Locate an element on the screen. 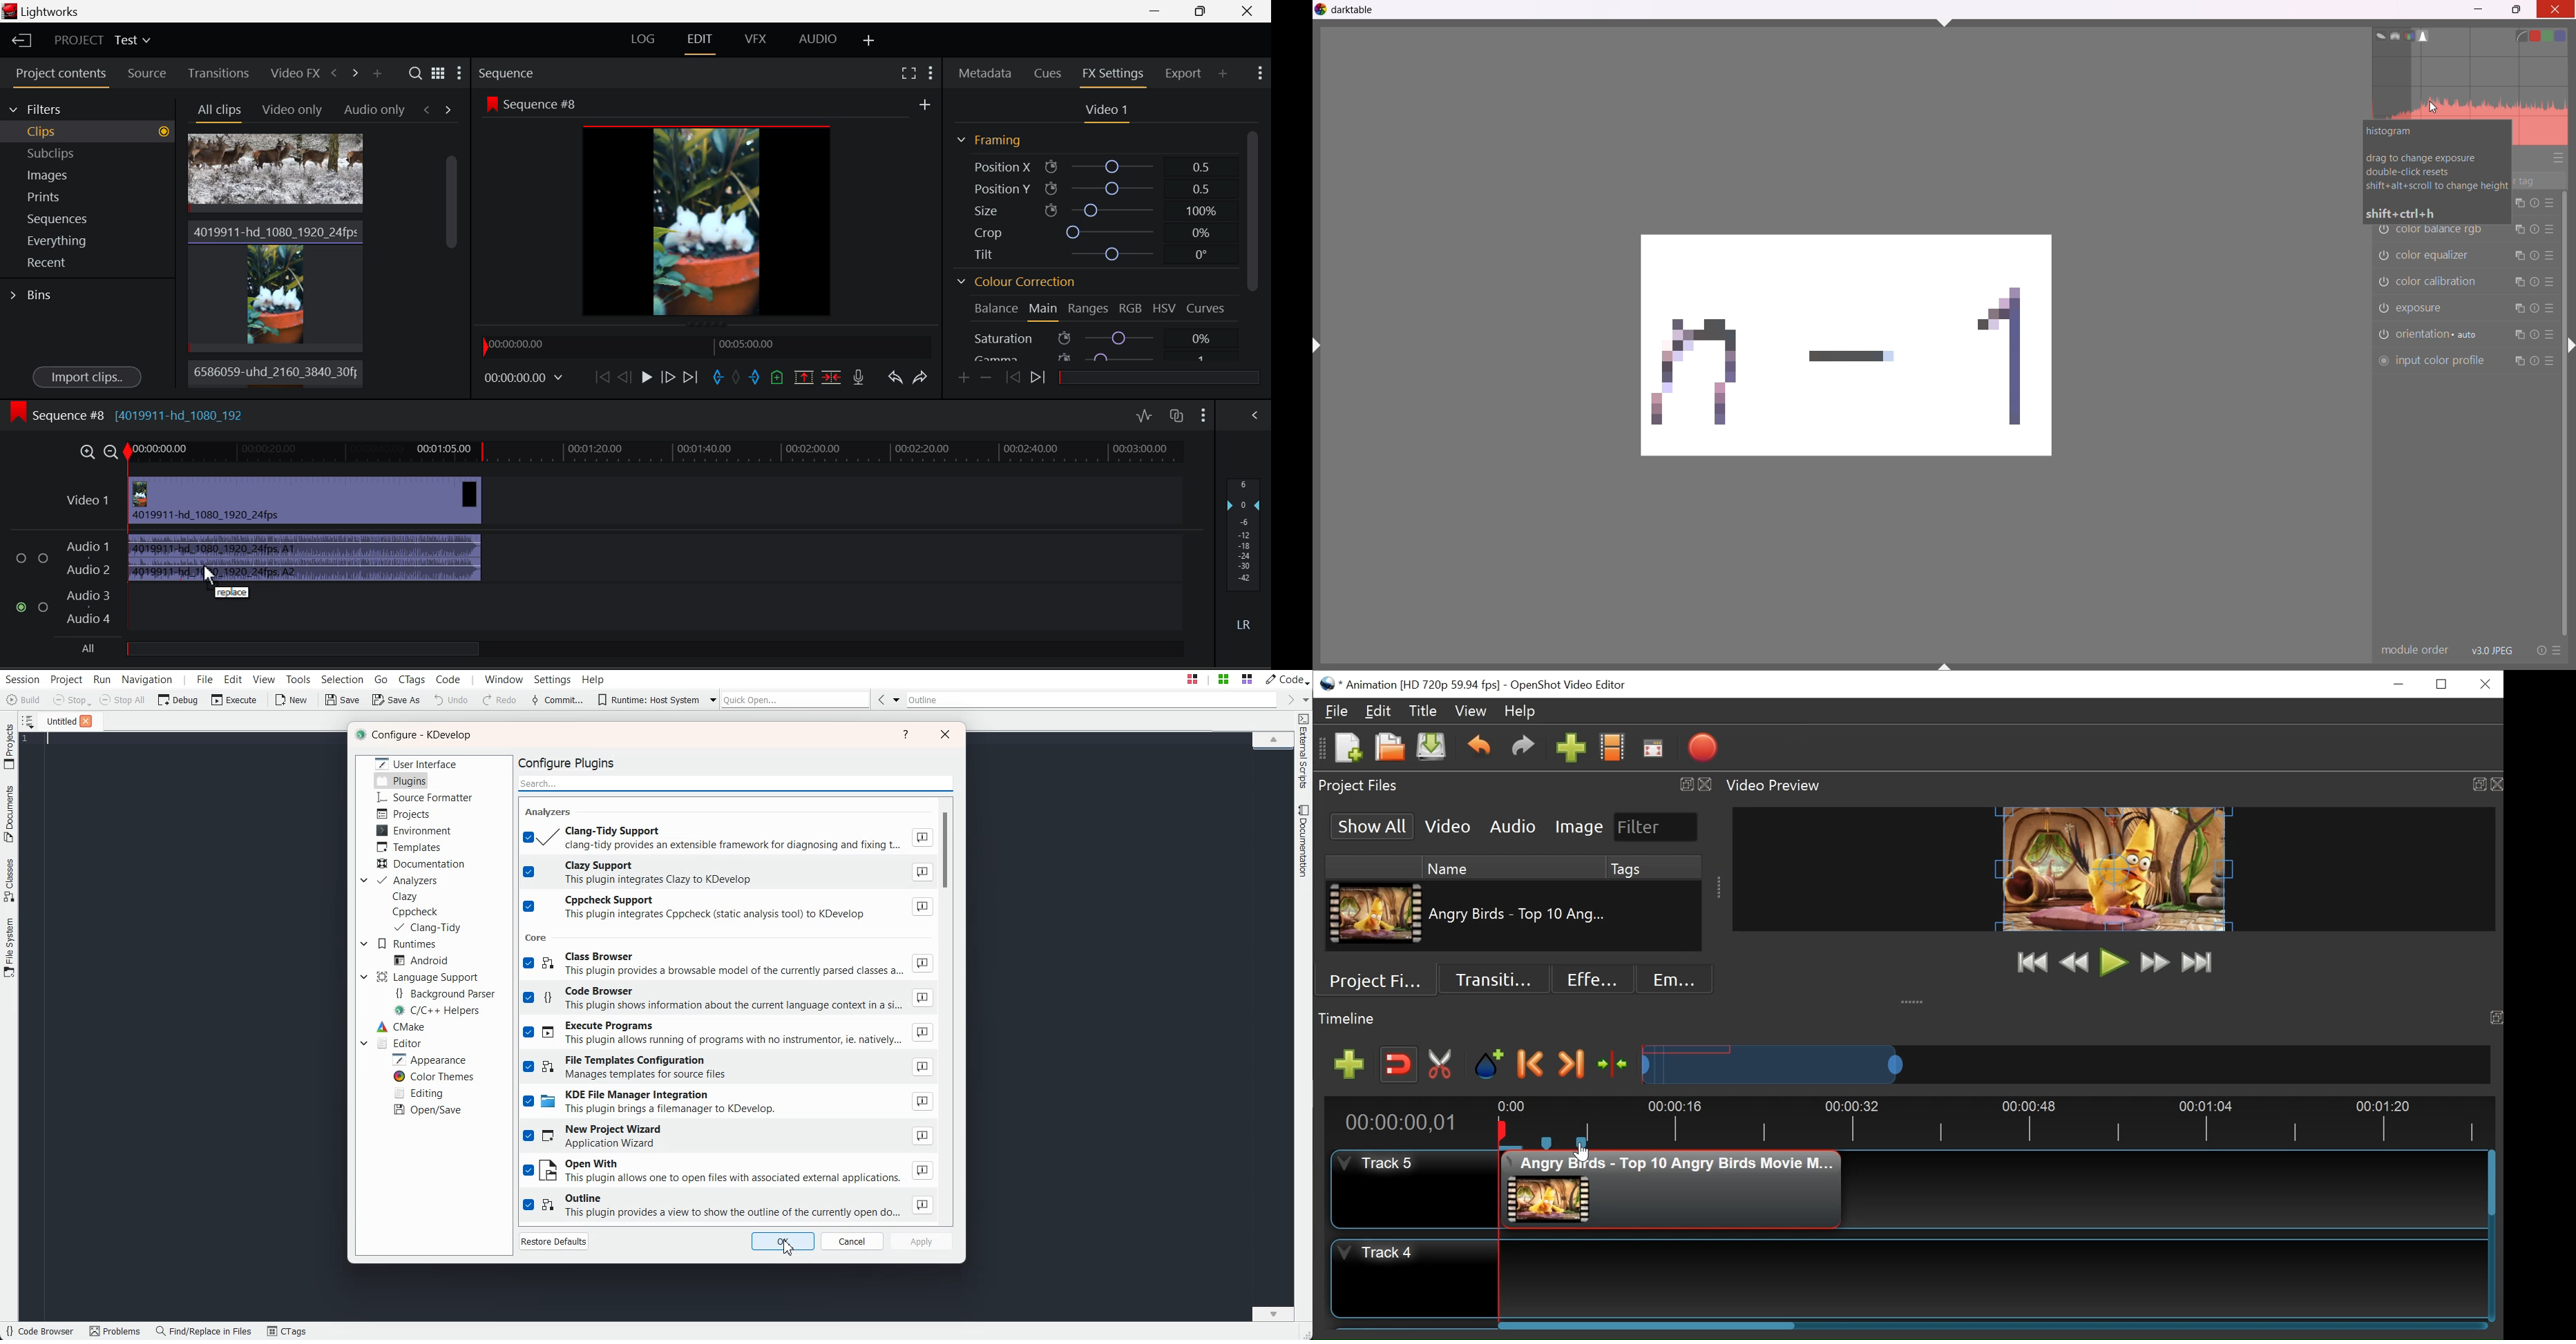 The image size is (2576, 1344). Subclips is located at coordinates (88, 153).